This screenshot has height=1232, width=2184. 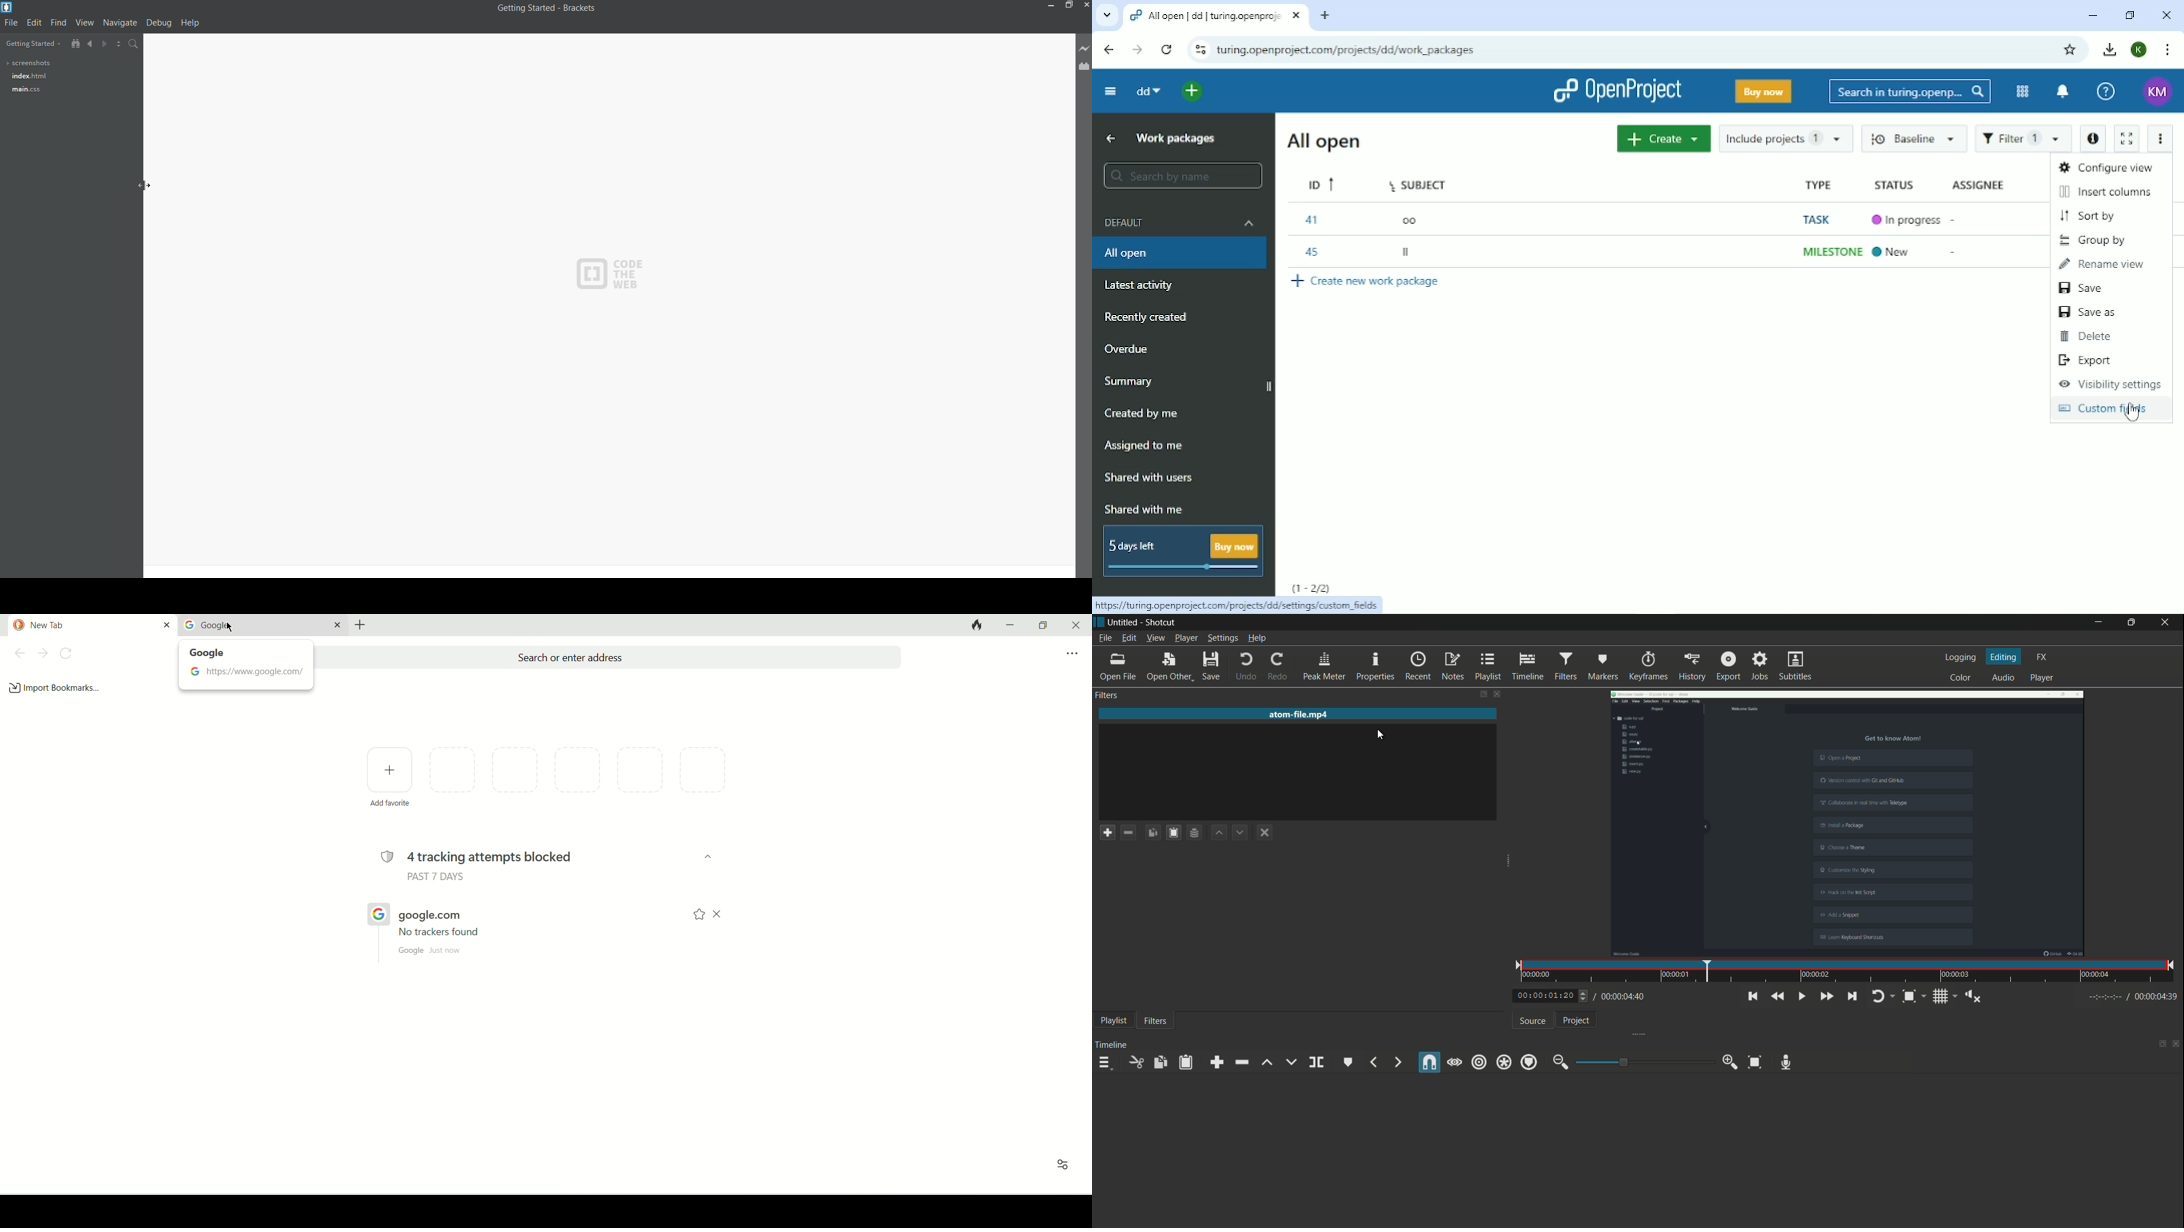 I want to click on record audio, so click(x=1787, y=1062).